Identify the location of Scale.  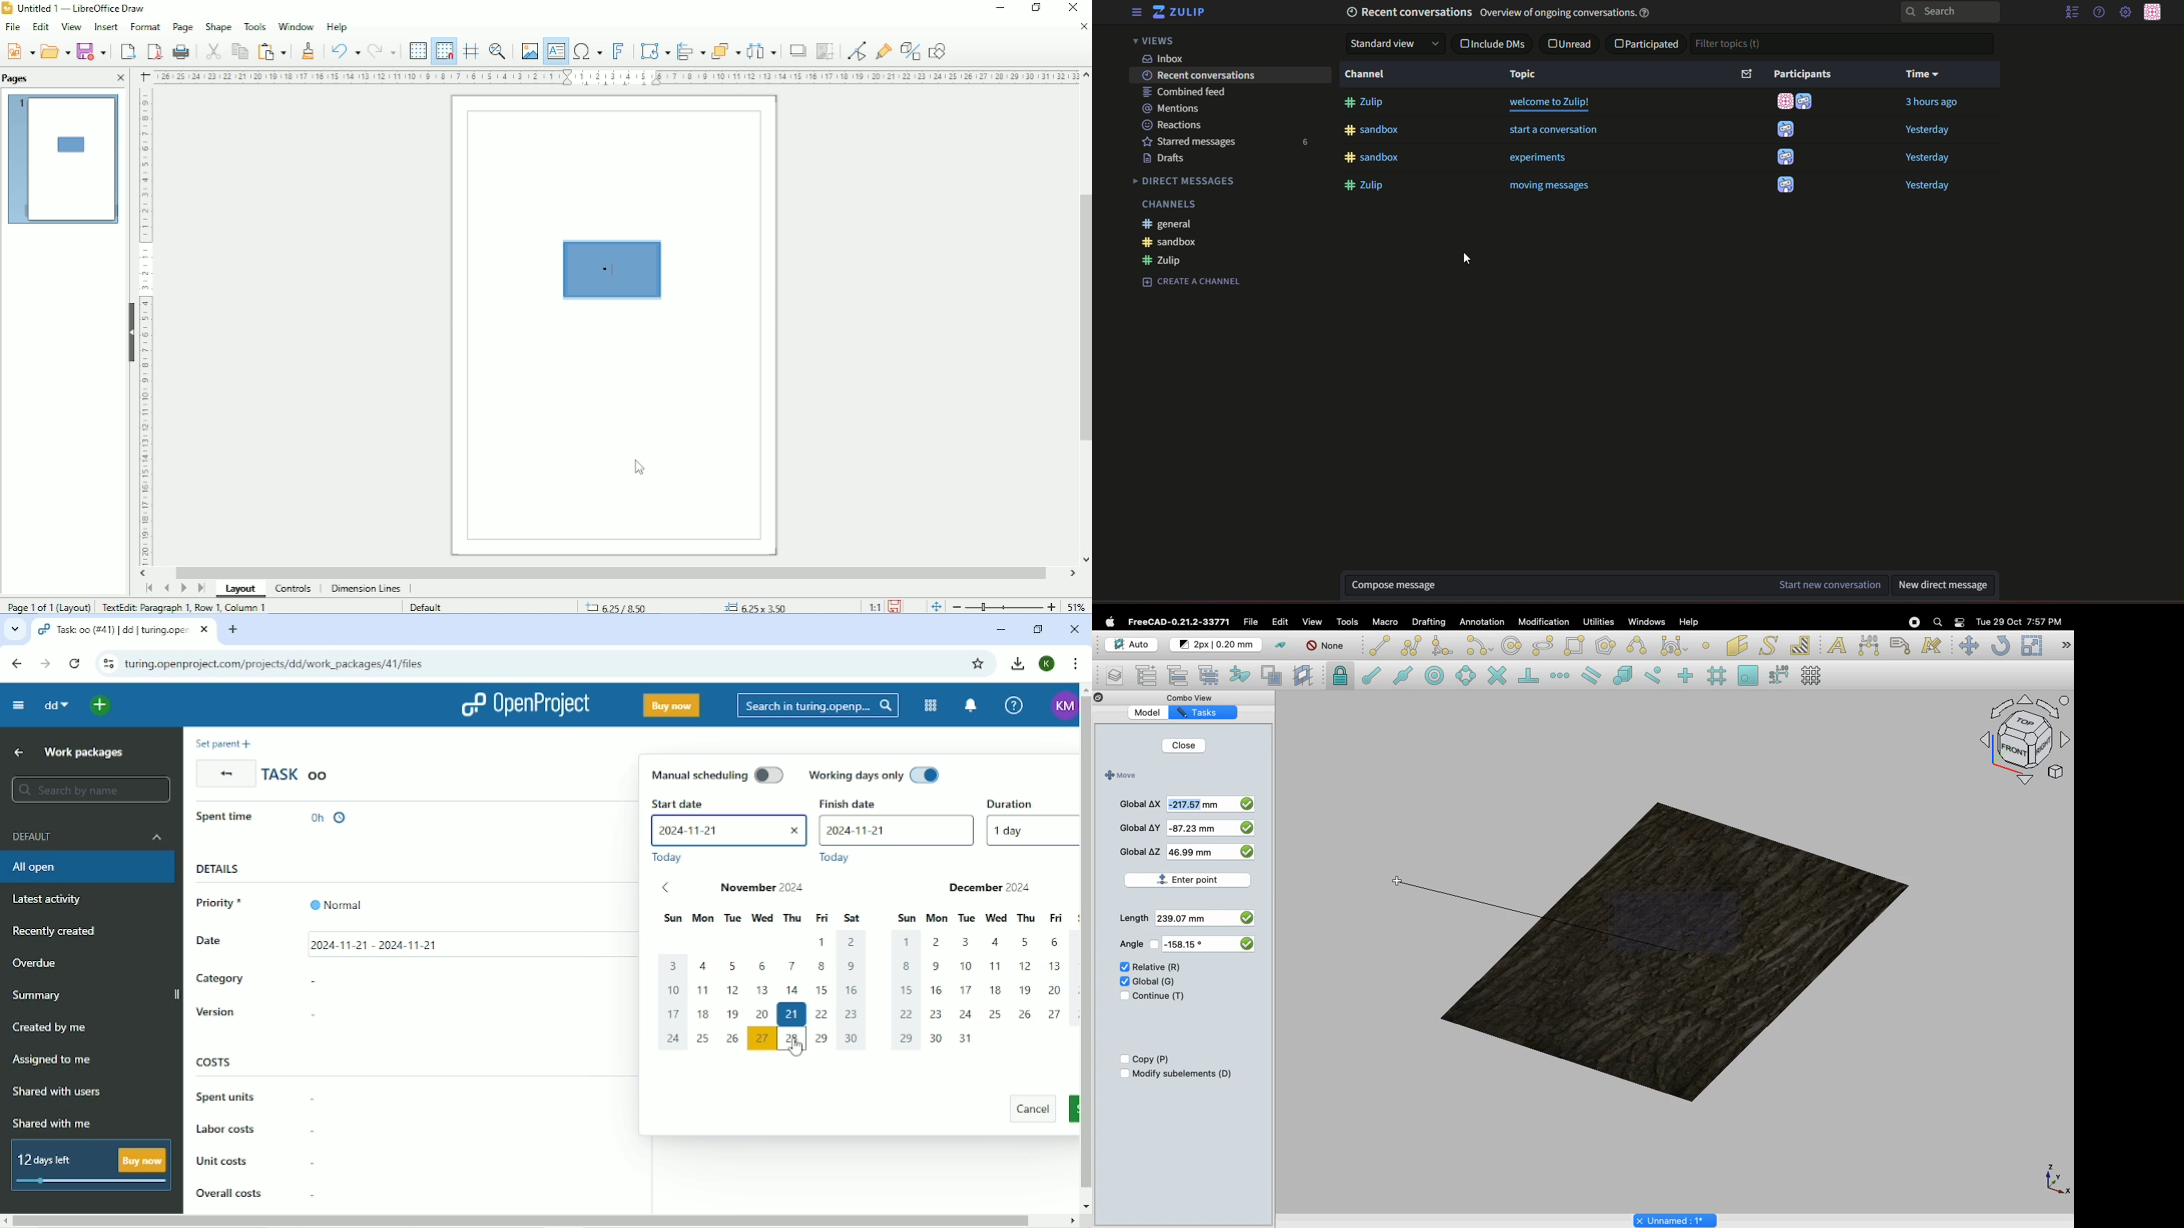
(2031, 645).